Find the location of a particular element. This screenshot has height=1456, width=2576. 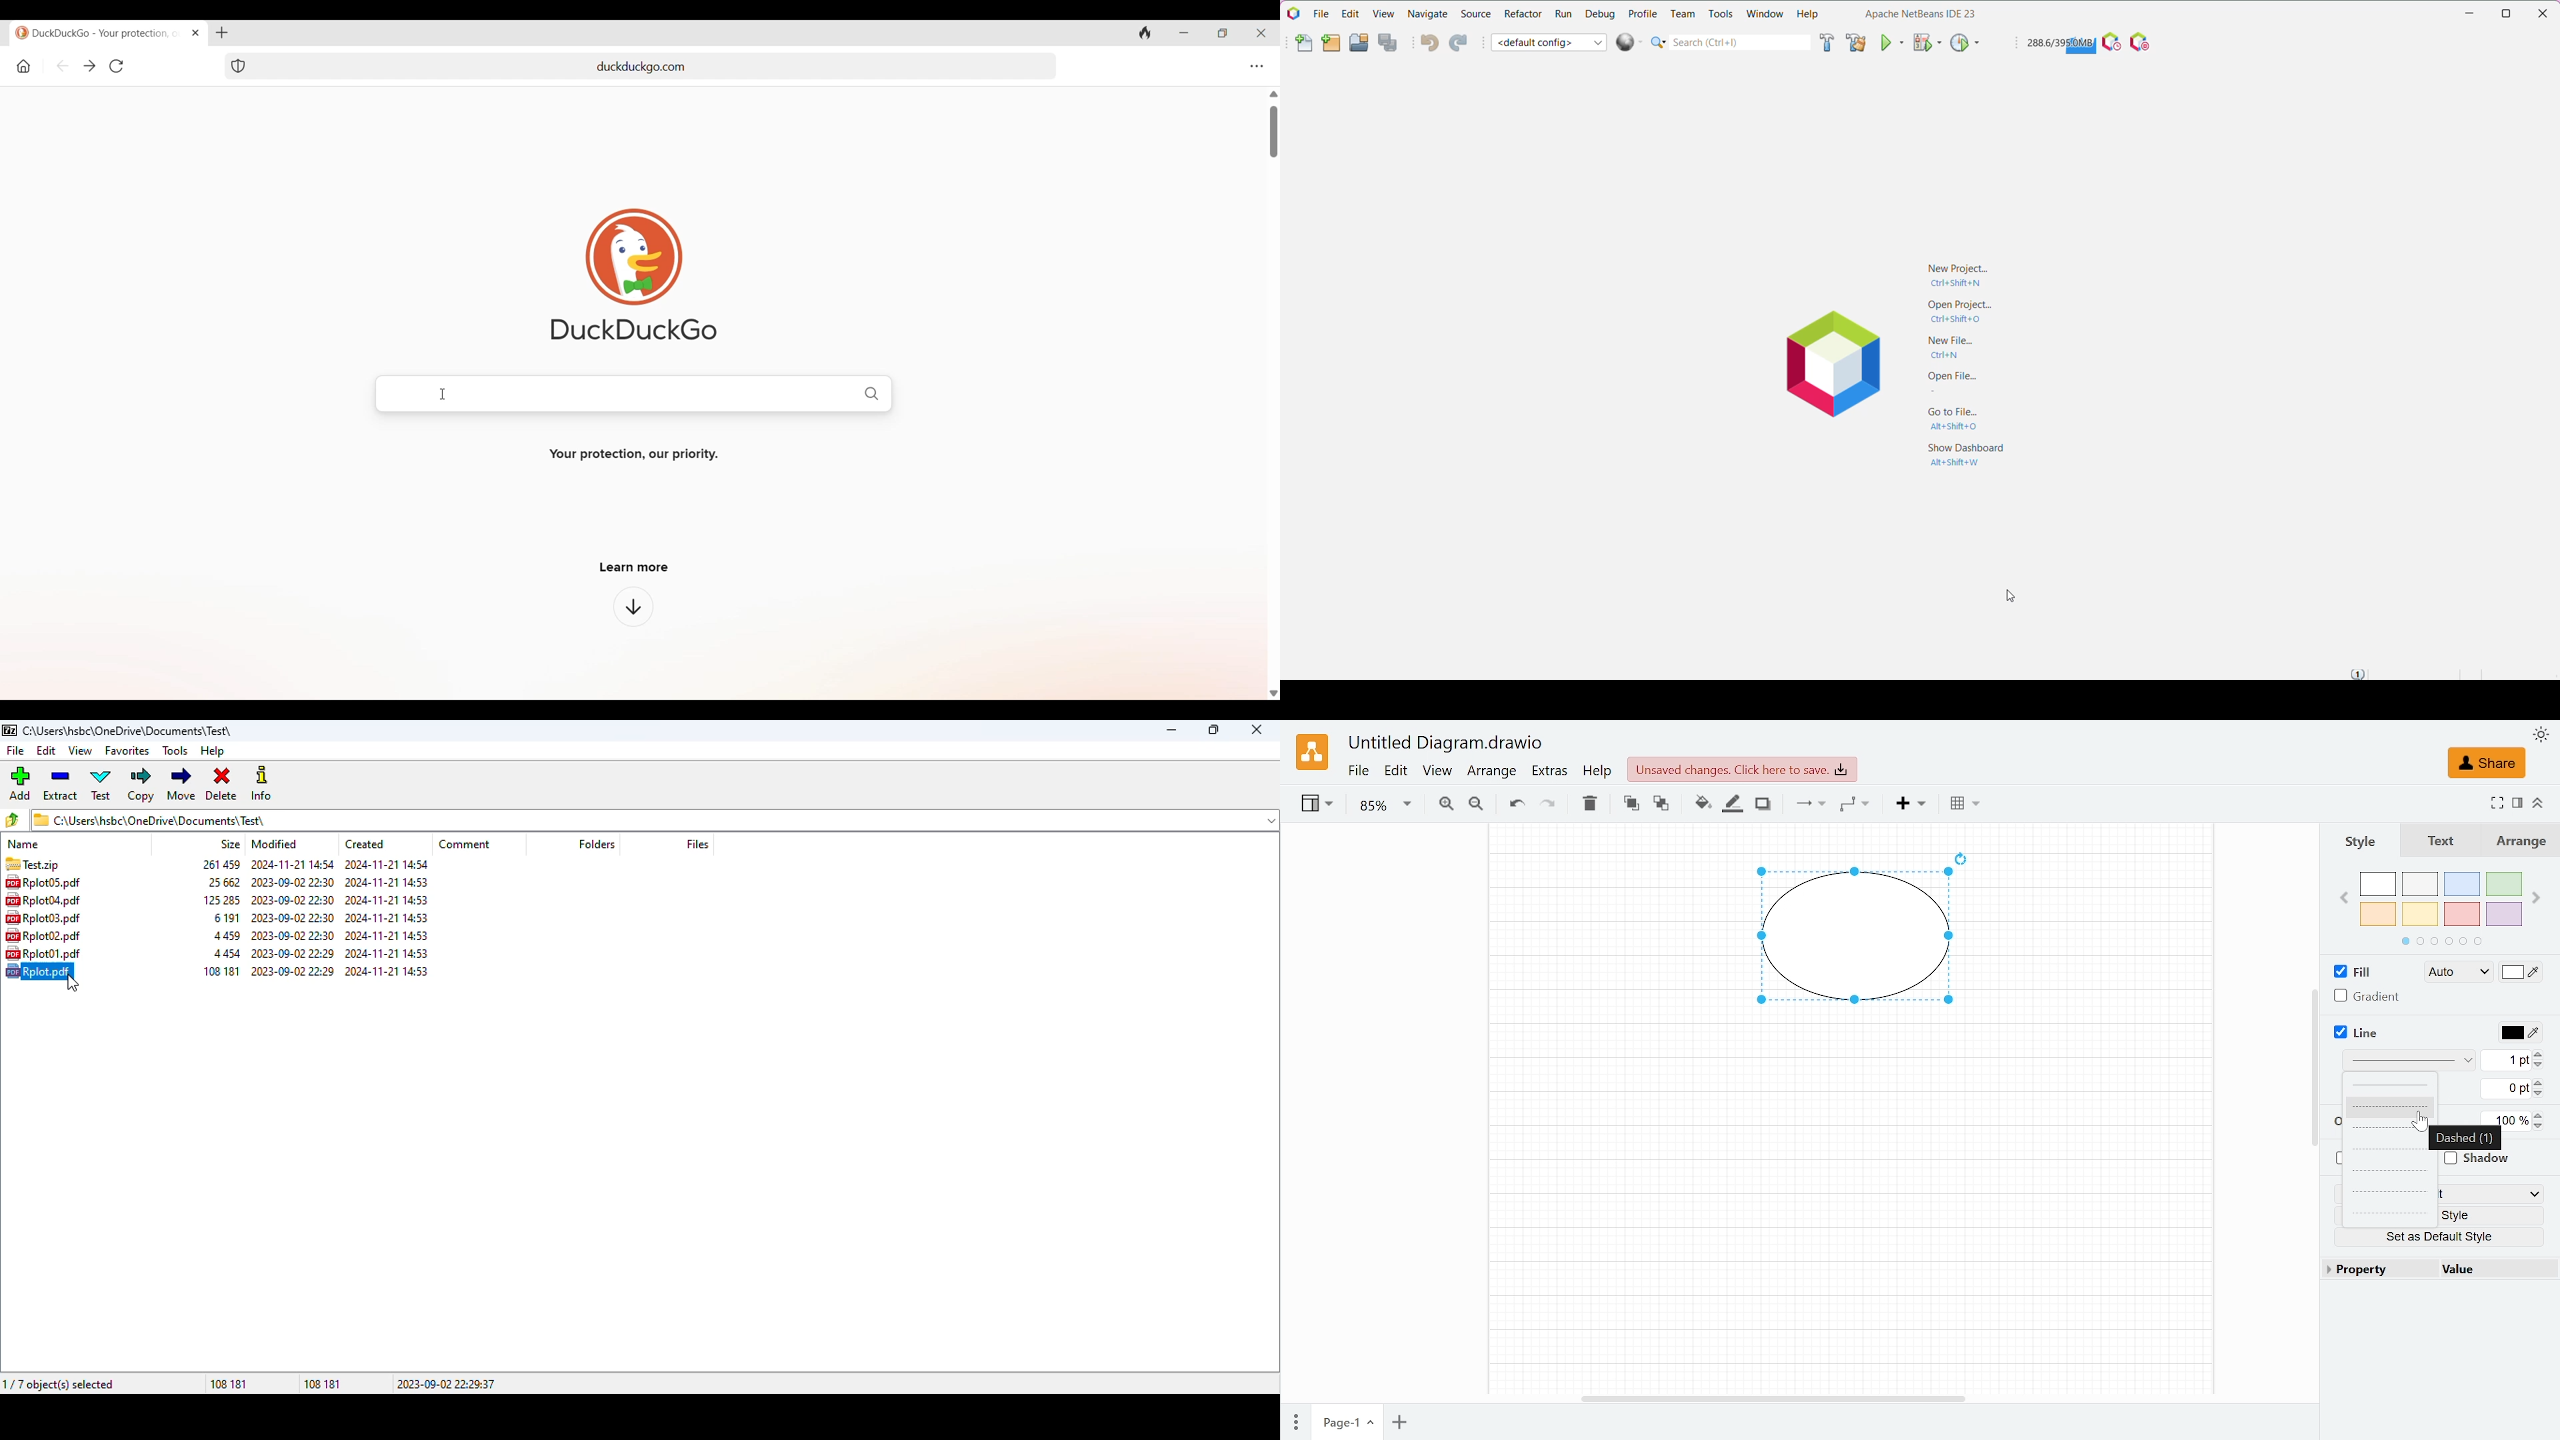

 Rplot.pdf, select file is located at coordinates (44, 971).